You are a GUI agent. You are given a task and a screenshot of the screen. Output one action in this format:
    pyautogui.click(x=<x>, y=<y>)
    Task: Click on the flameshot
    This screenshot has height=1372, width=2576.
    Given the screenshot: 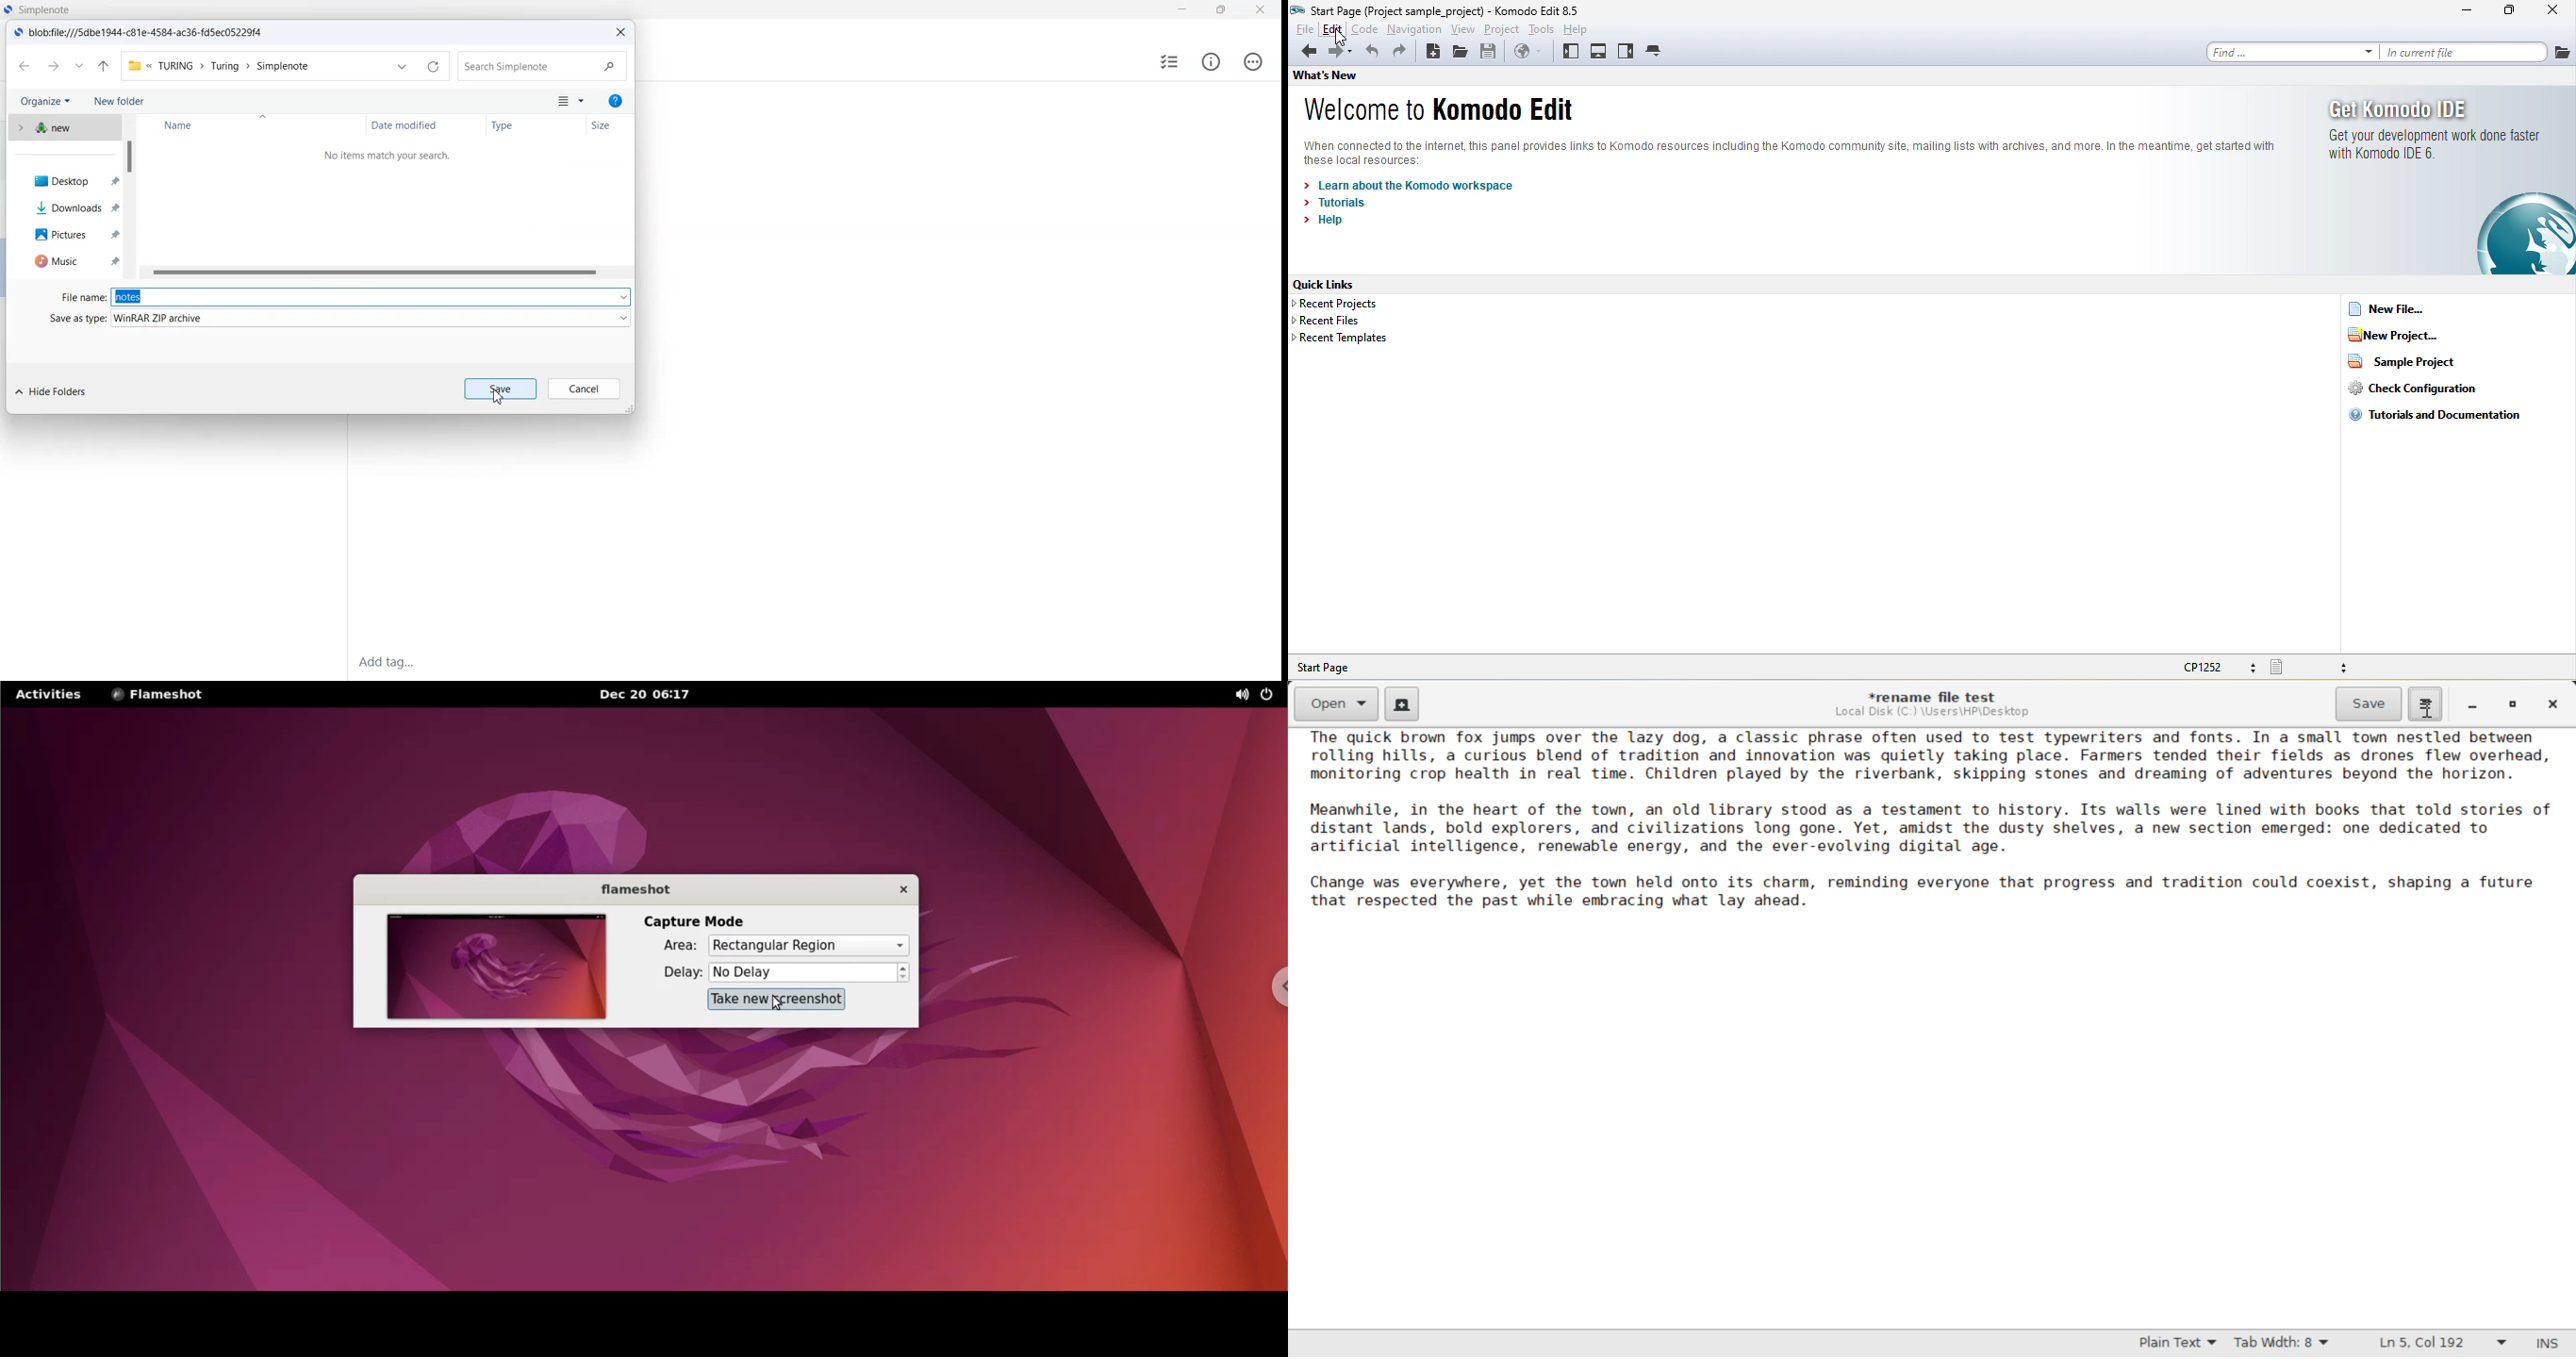 What is the action you would take?
    pyautogui.click(x=629, y=888)
    